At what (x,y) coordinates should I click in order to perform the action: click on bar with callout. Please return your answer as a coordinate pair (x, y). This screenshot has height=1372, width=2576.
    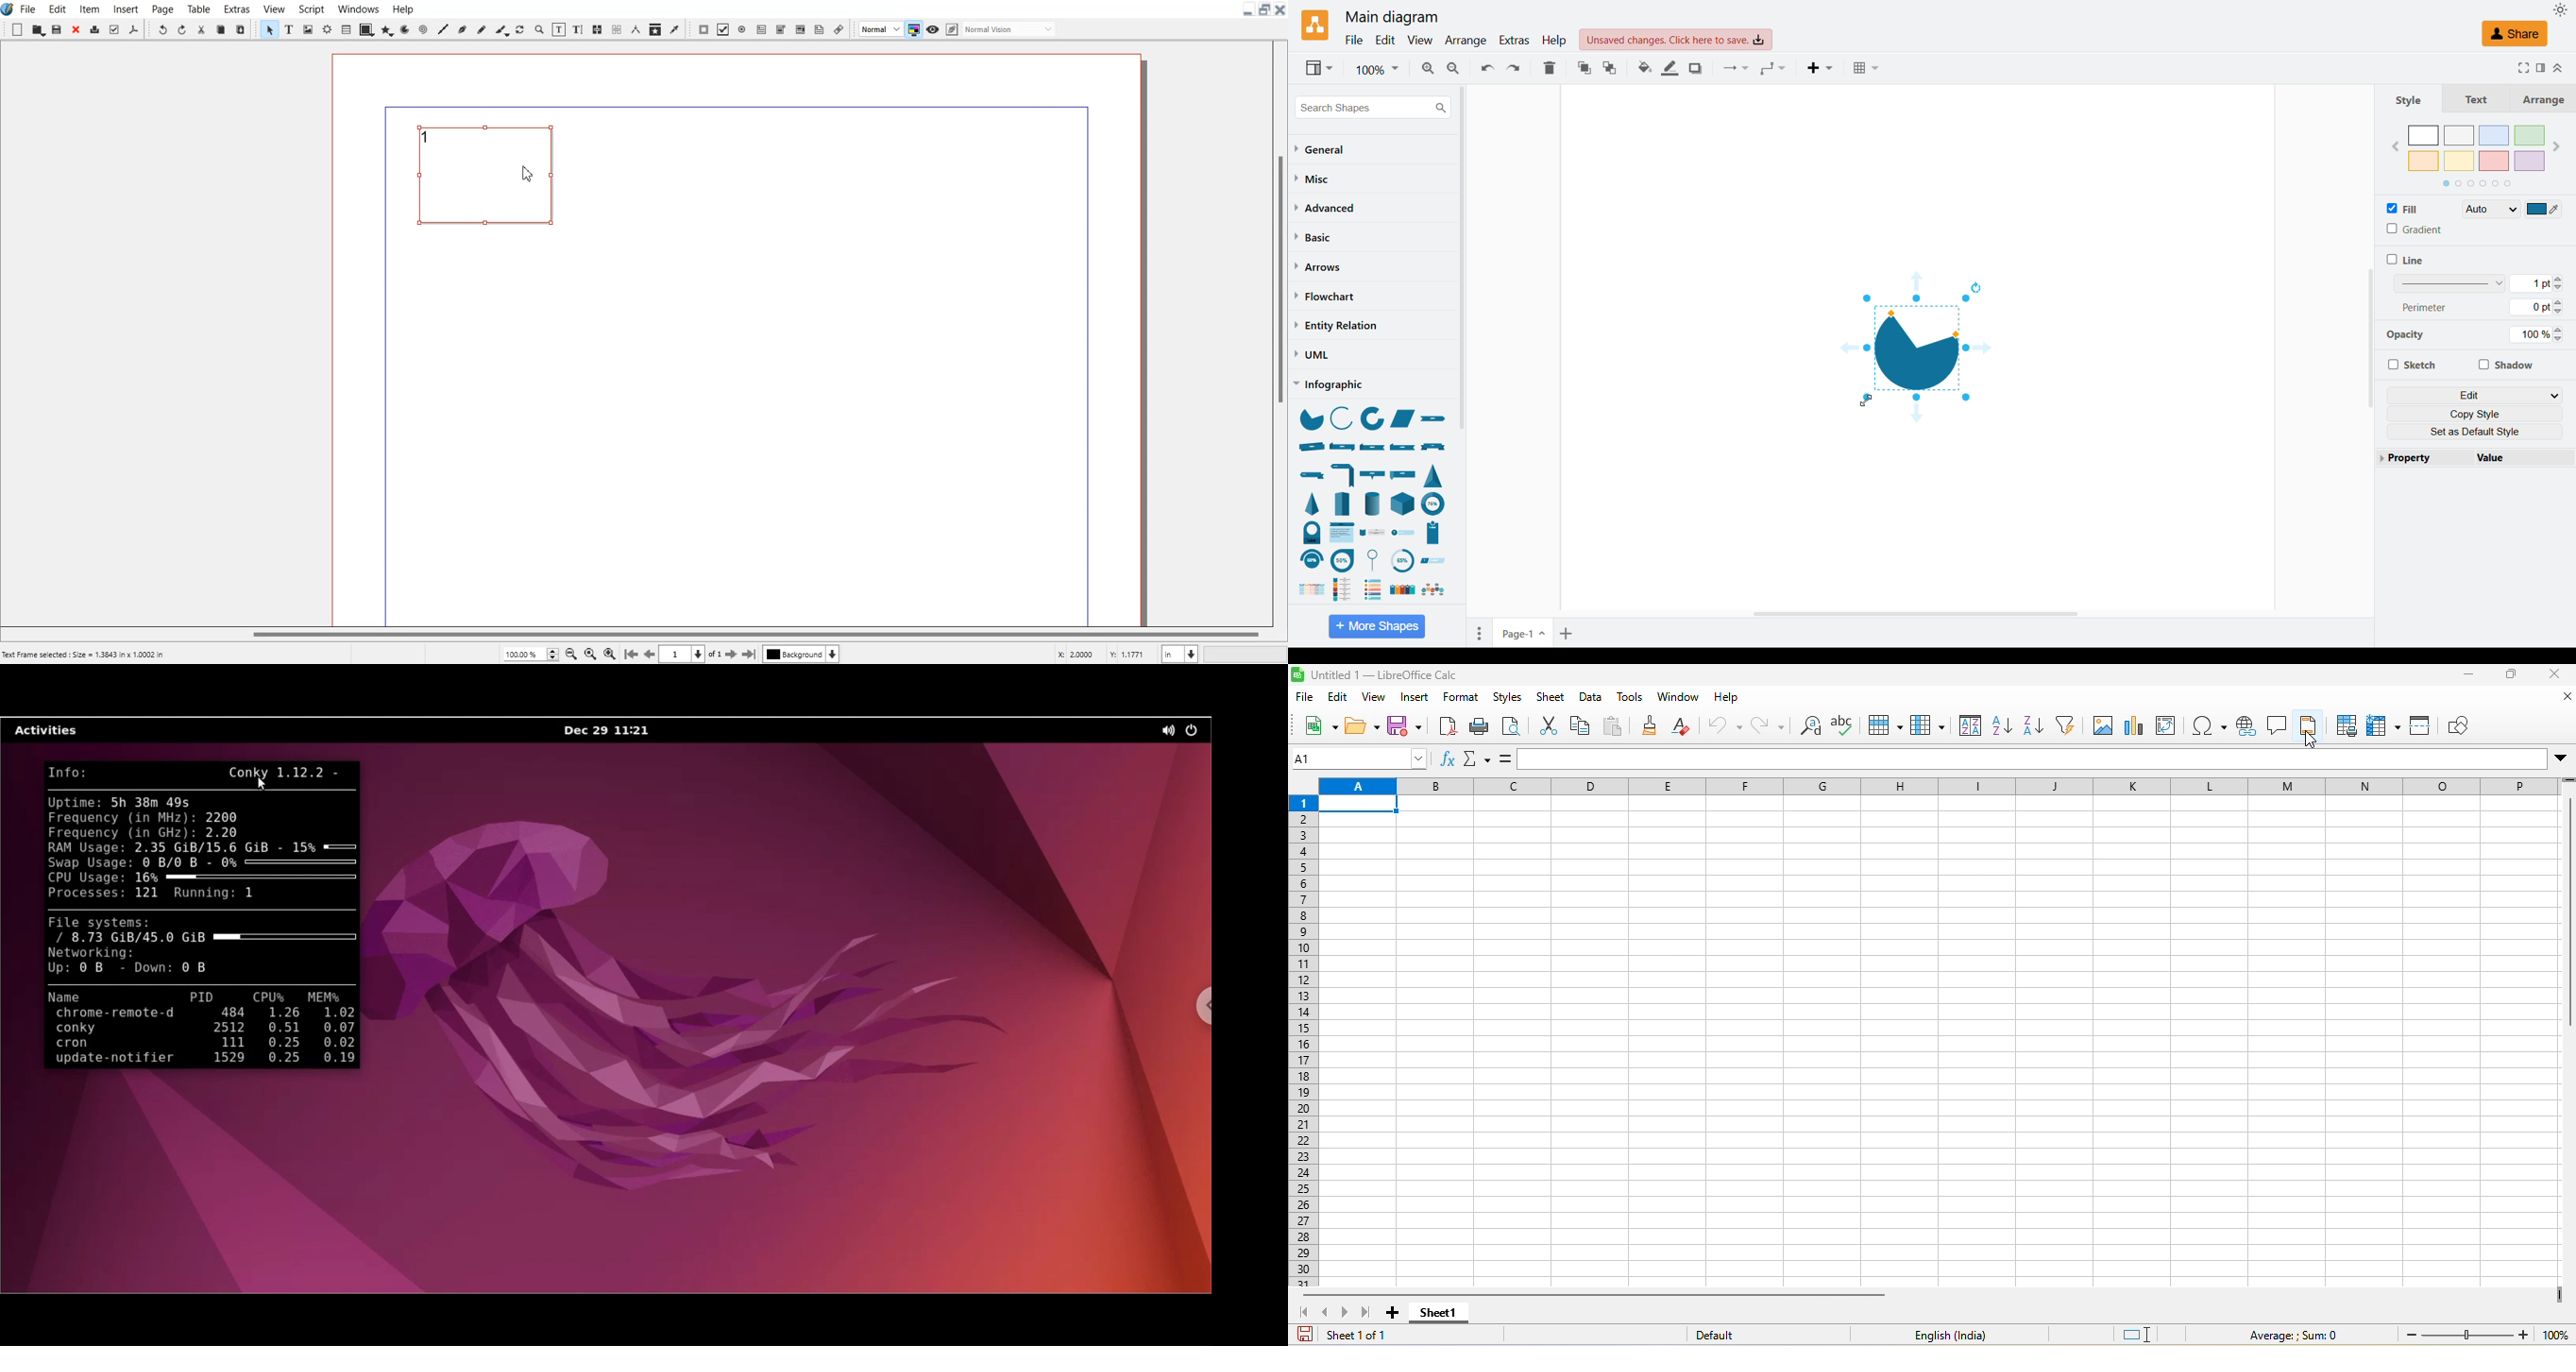
    Looking at the image, I should click on (1372, 474).